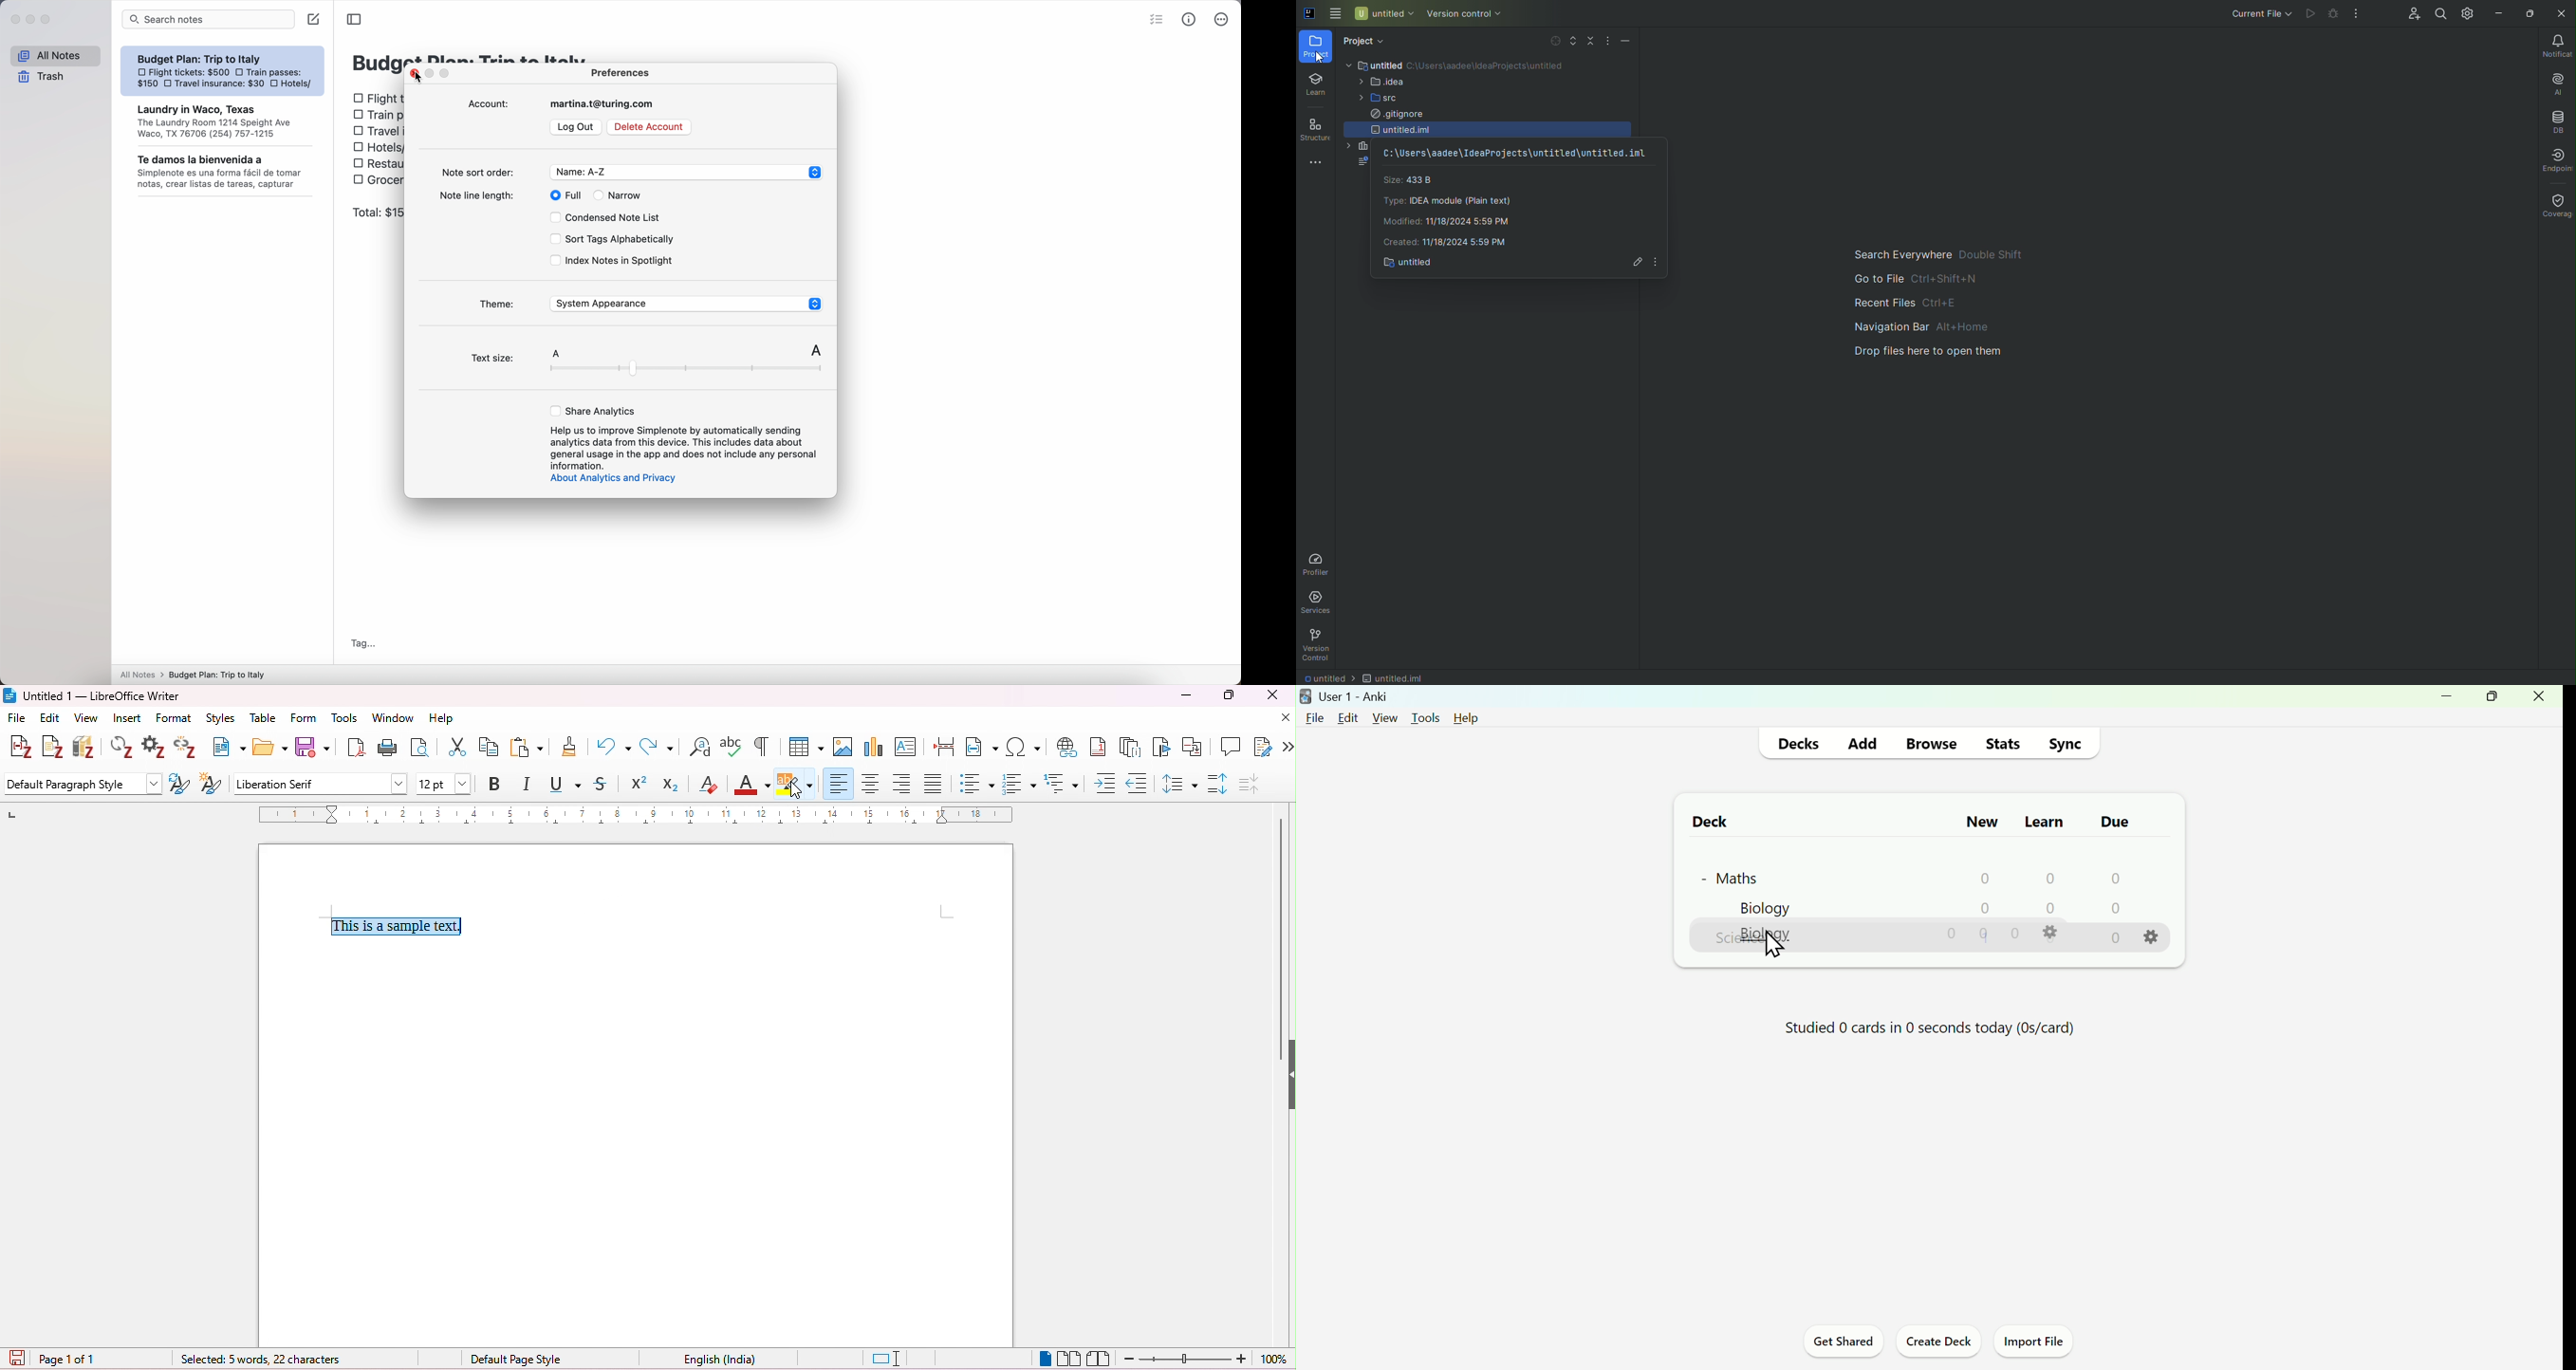 This screenshot has height=1372, width=2576. What do you see at coordinates (245, 1358) in the screenshot?
I see `word count` at bounding box center [245, 1358].